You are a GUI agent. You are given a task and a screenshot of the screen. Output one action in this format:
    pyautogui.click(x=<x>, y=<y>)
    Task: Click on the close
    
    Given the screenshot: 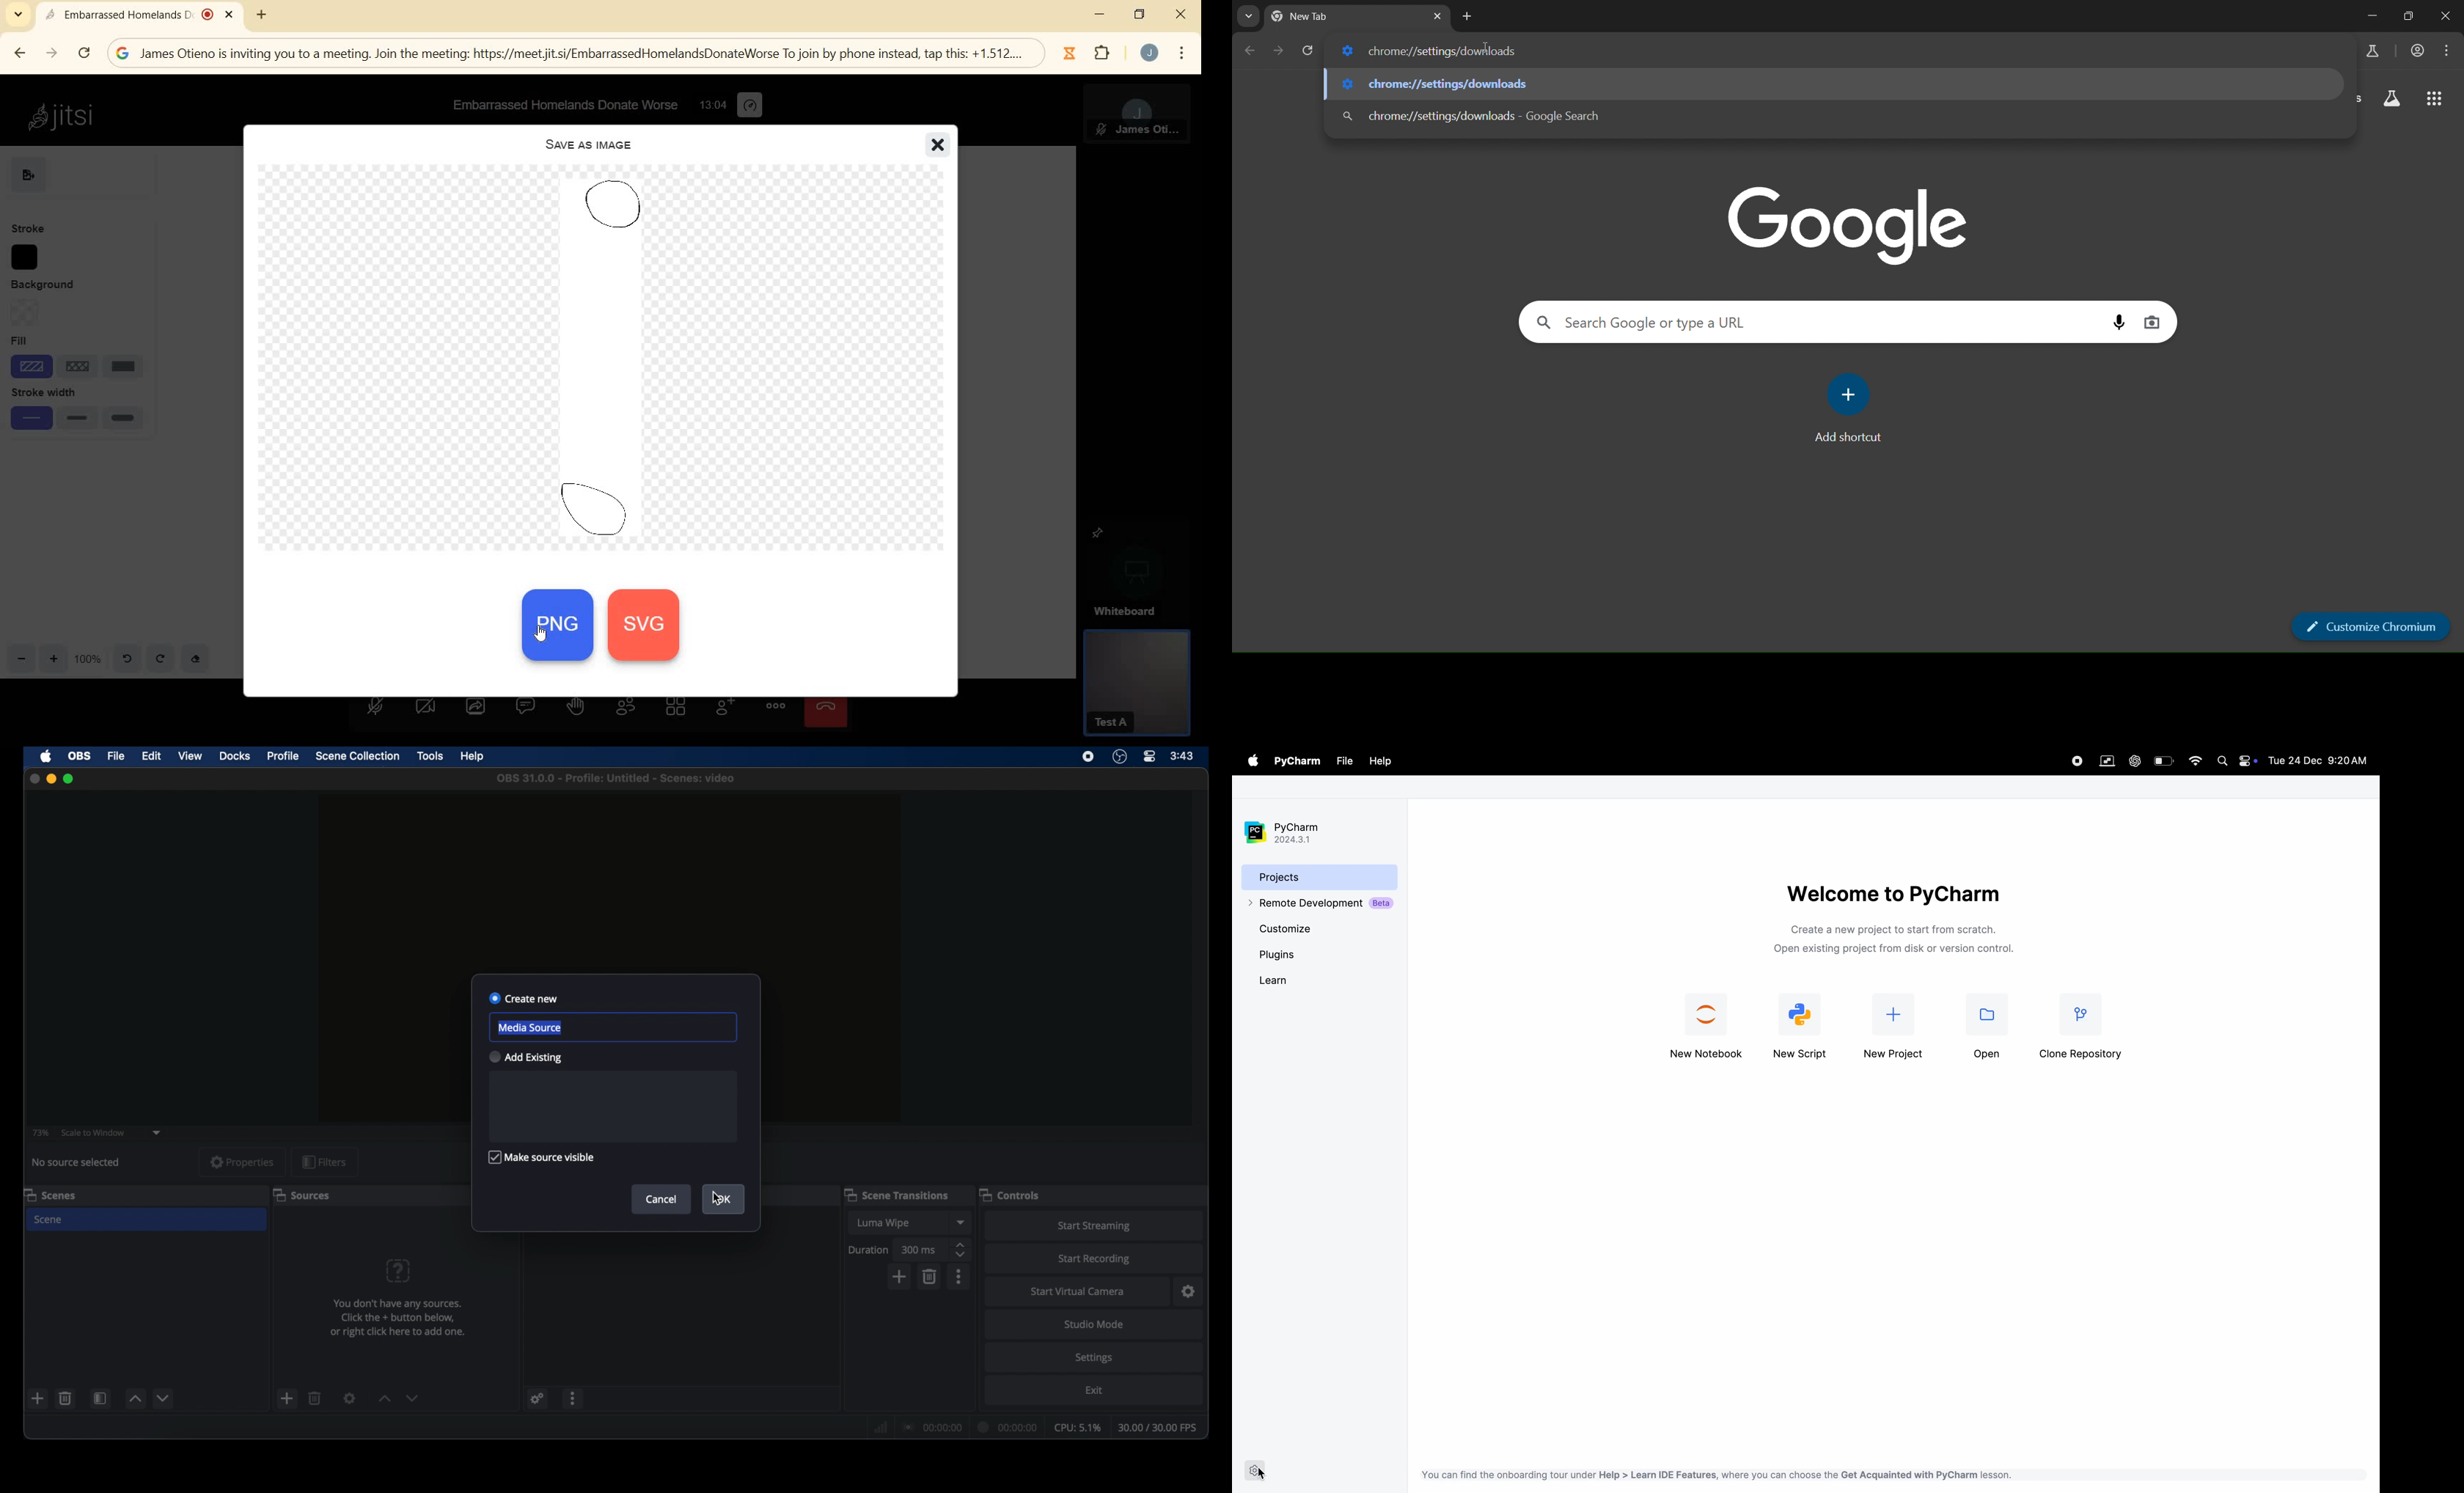 What is the action you would take?
    pyautogui.click(x=35, y=779)
    